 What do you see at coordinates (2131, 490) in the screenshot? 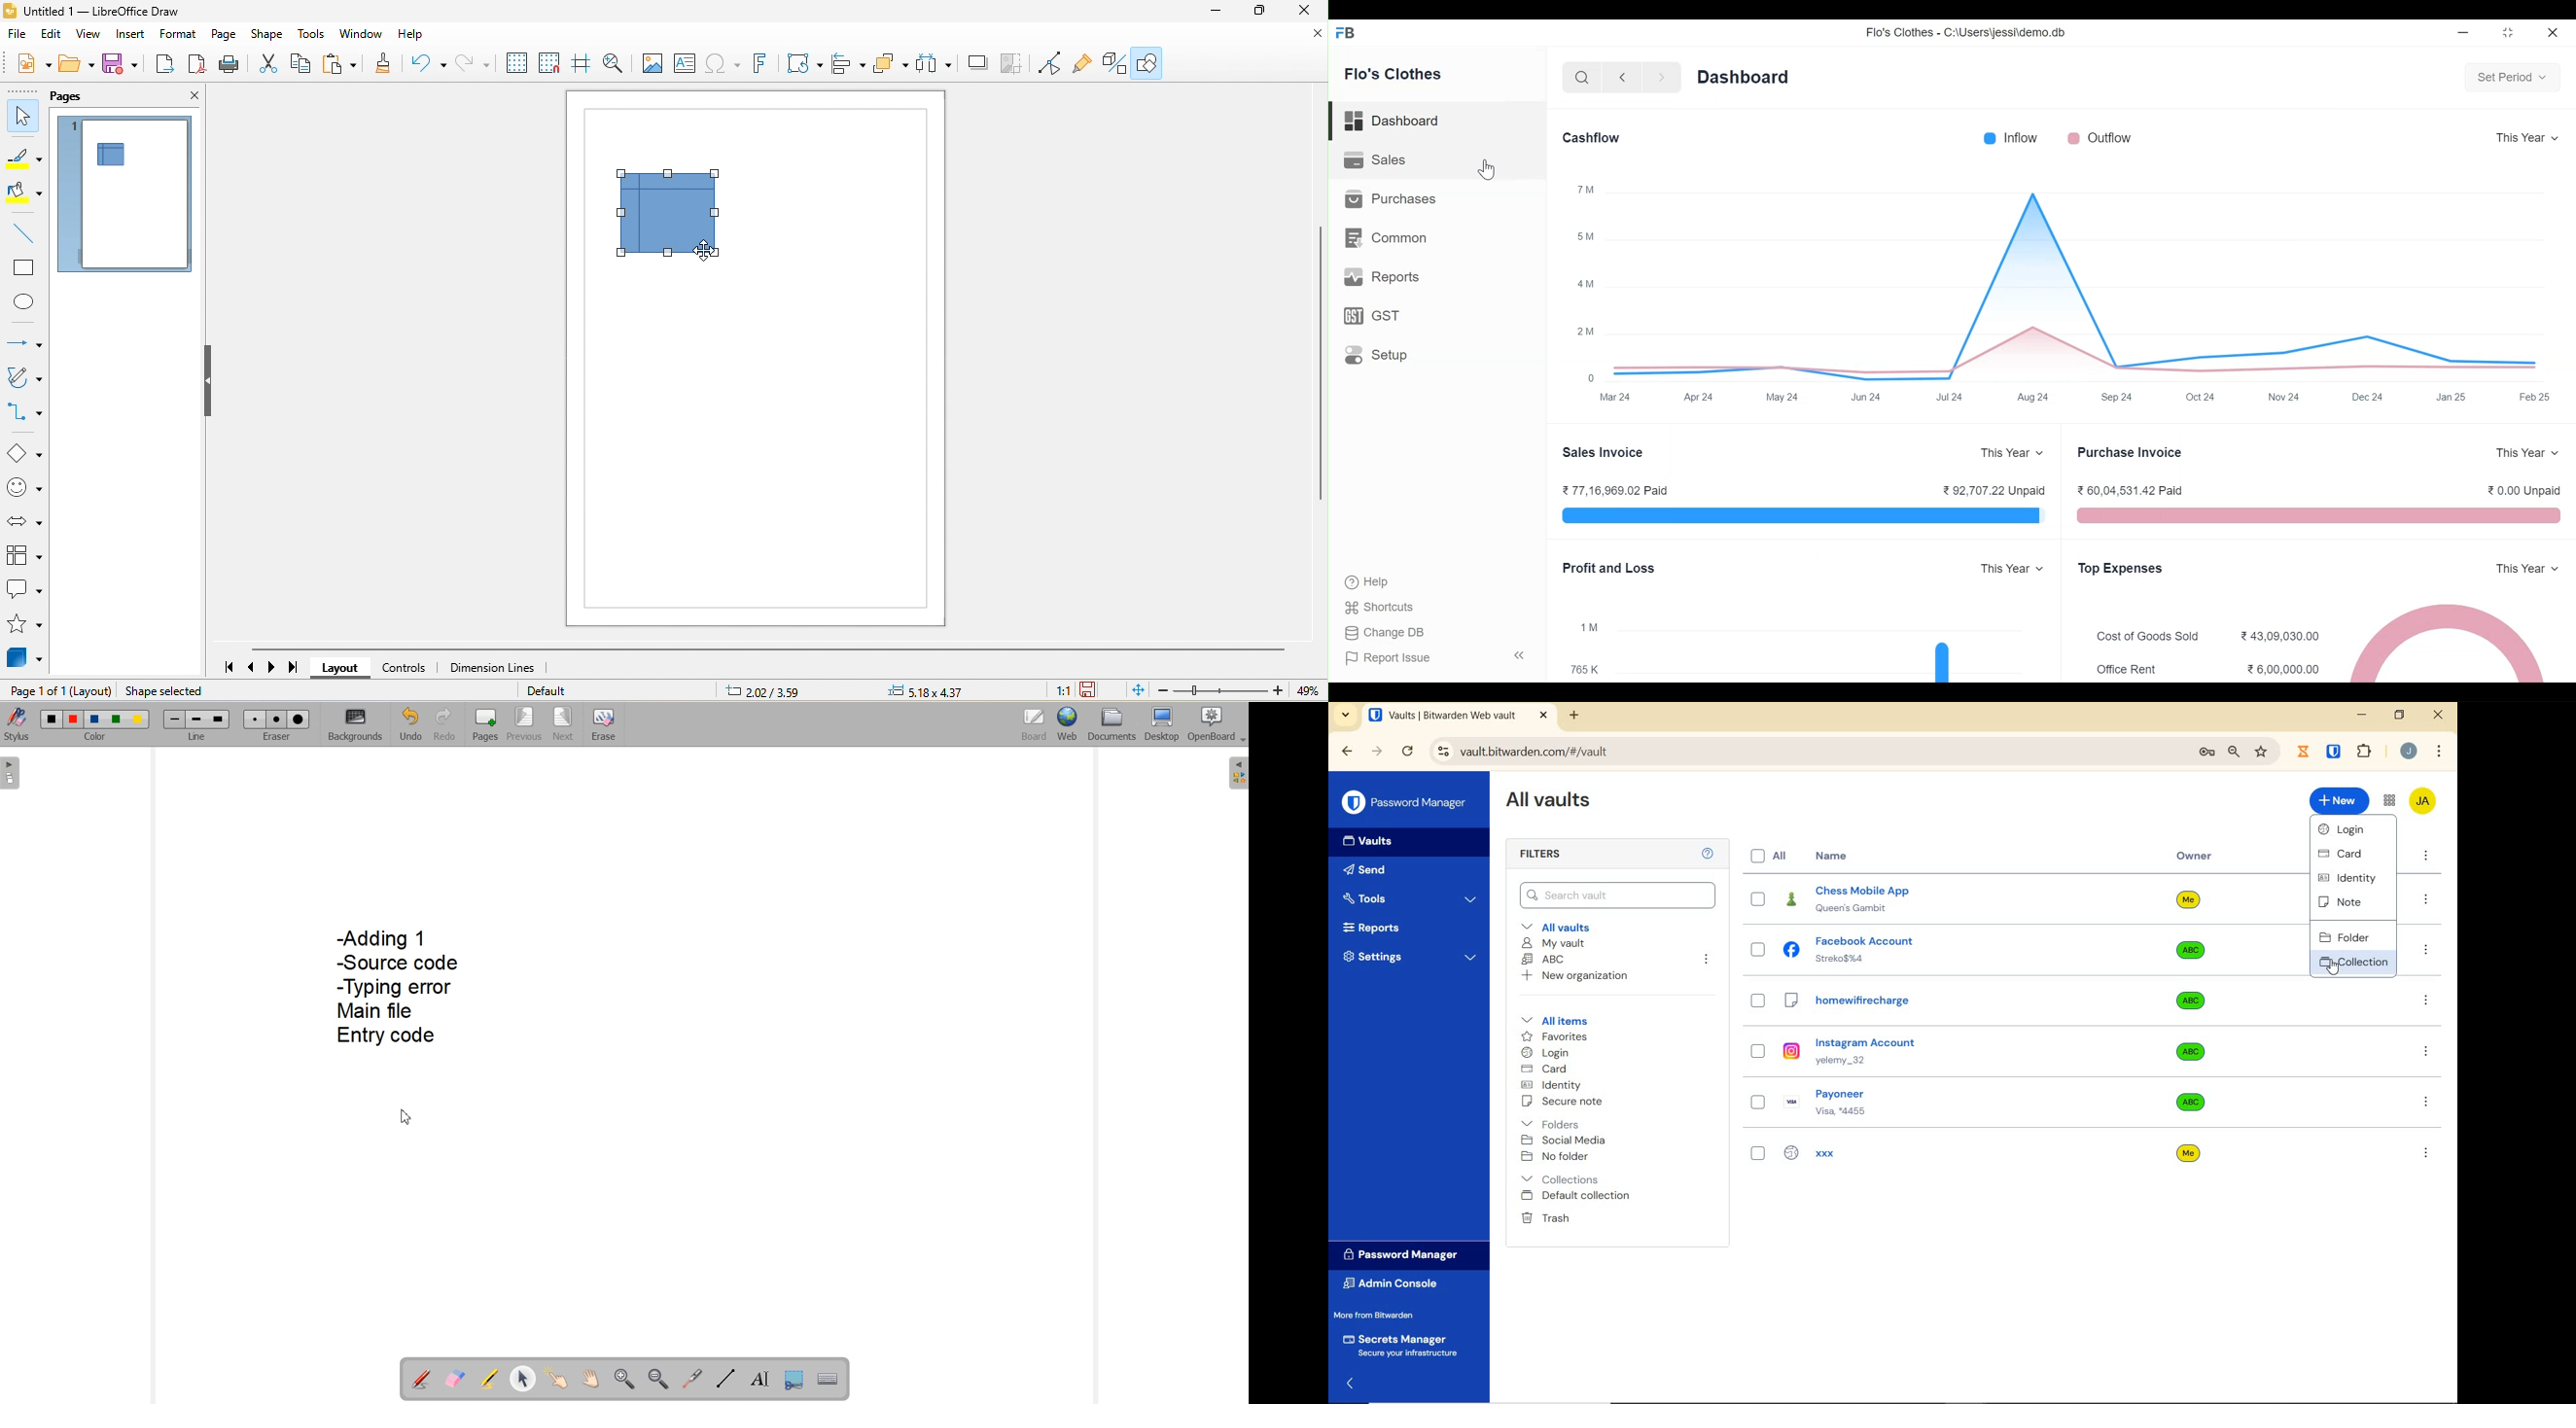
I see `60,04,531.42 Paid` at bounding box center [2131, 490].